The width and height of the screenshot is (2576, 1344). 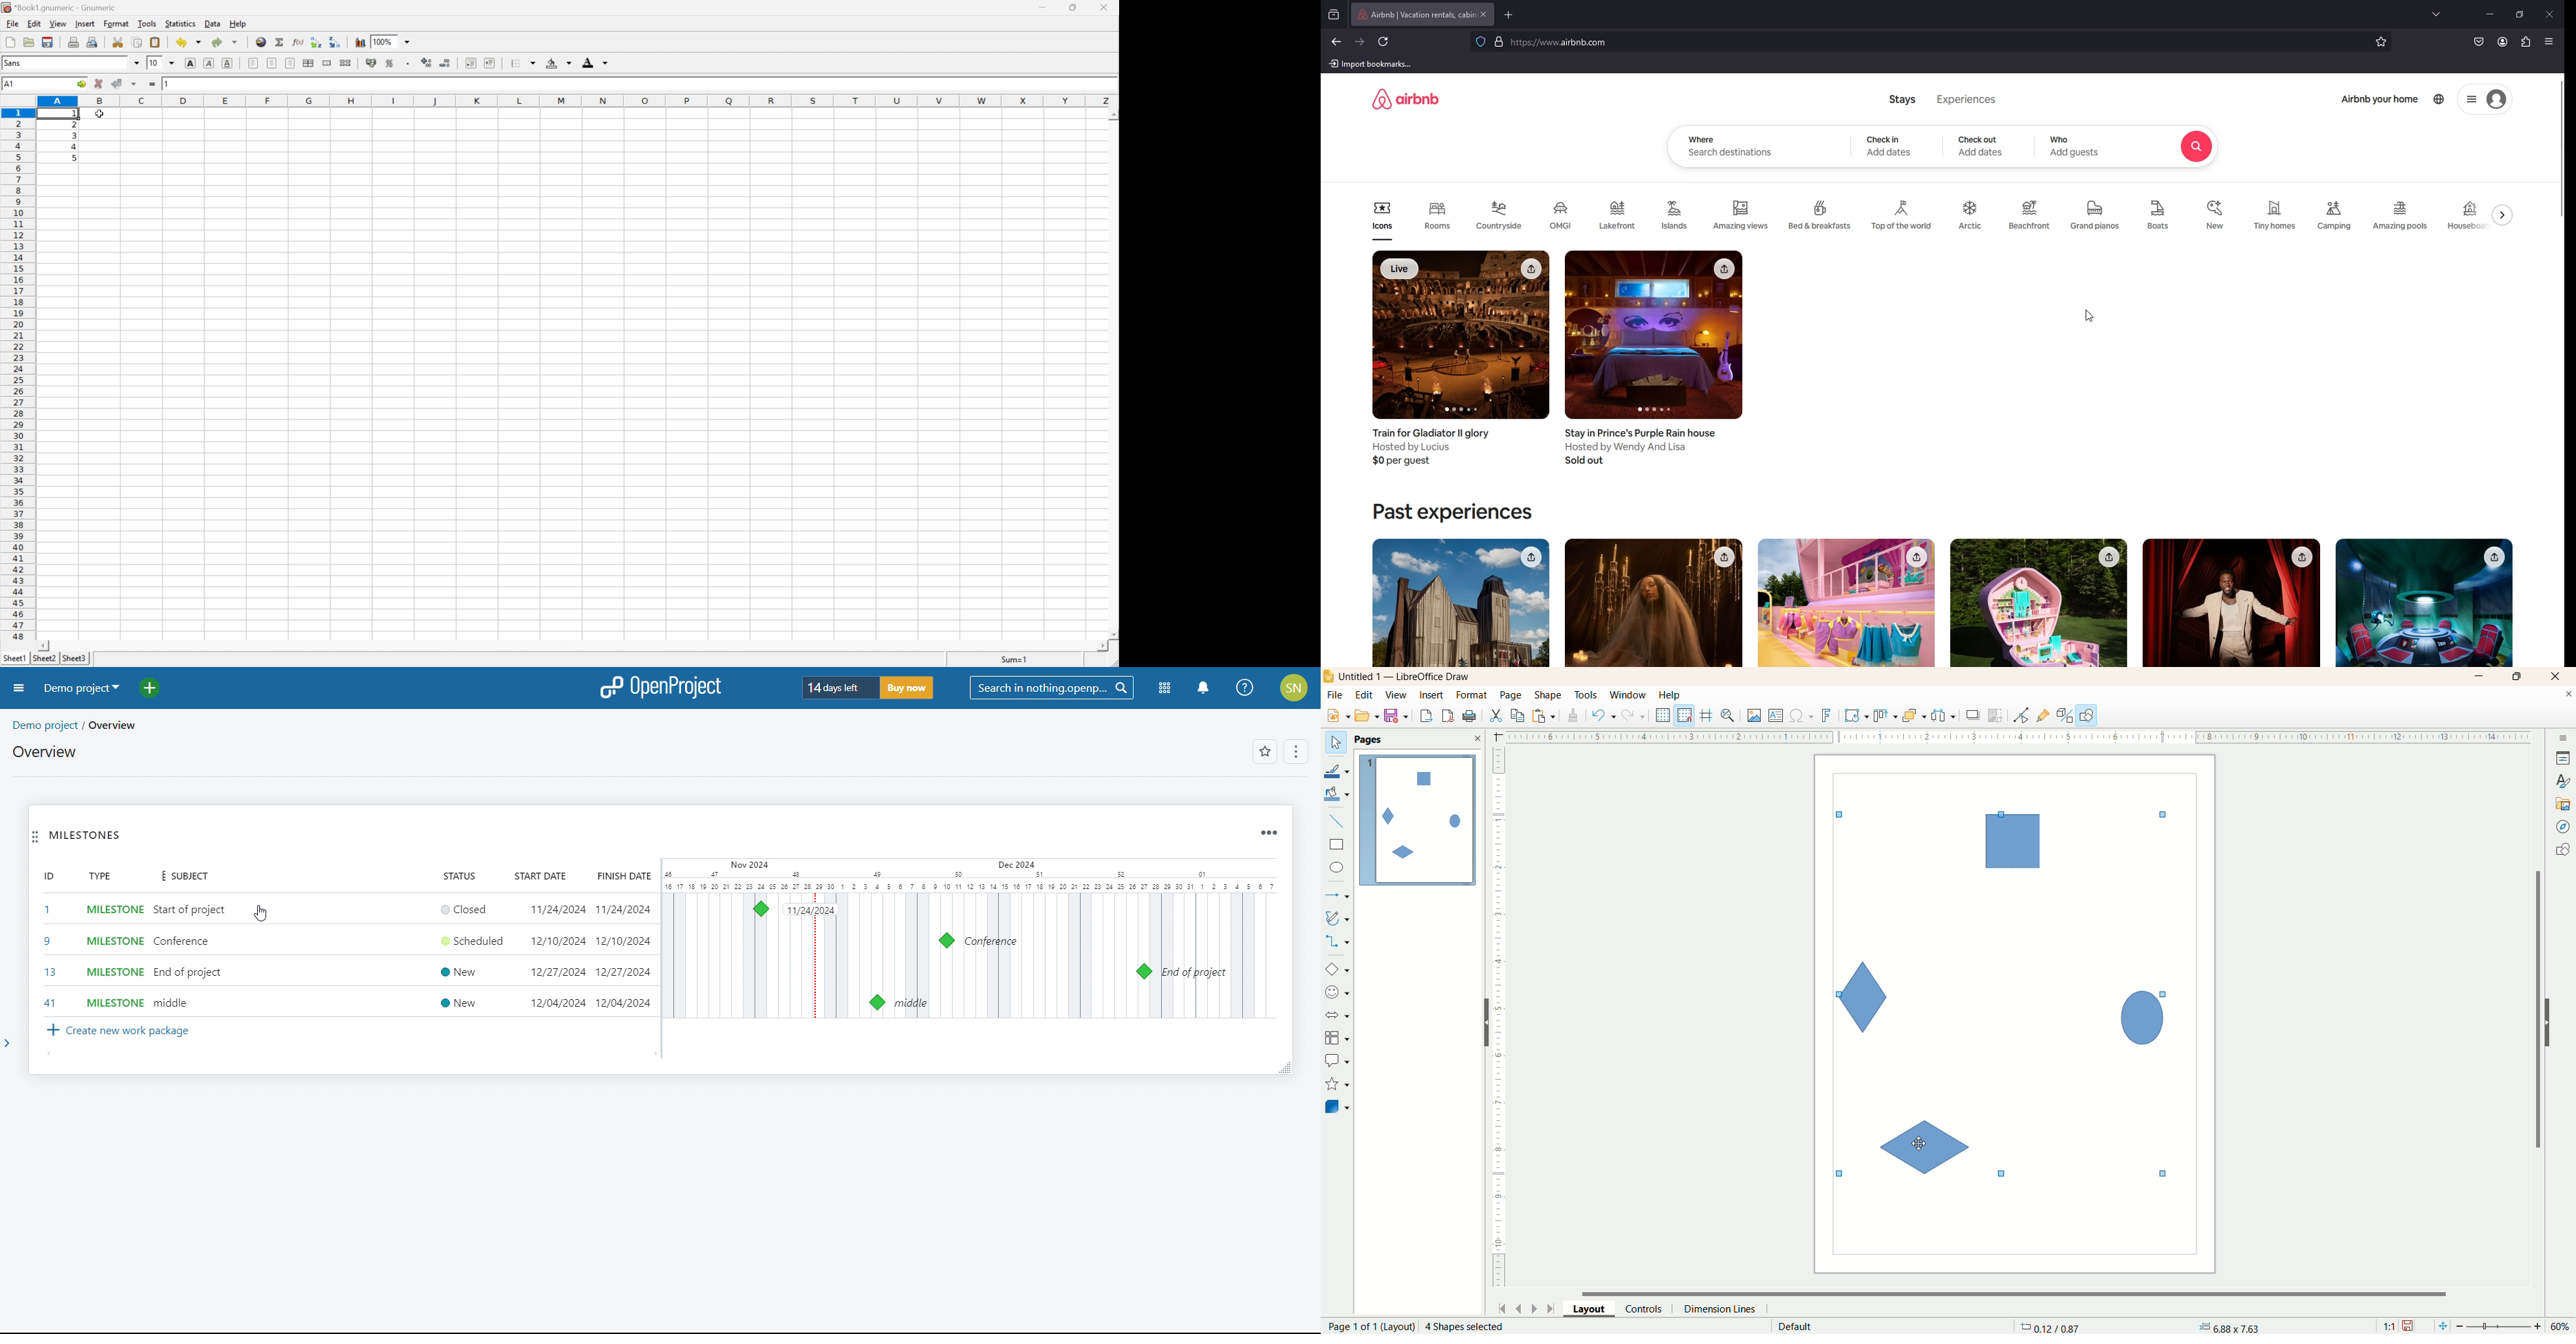 I want to click on Drop Down, so click(x=171, y=63).